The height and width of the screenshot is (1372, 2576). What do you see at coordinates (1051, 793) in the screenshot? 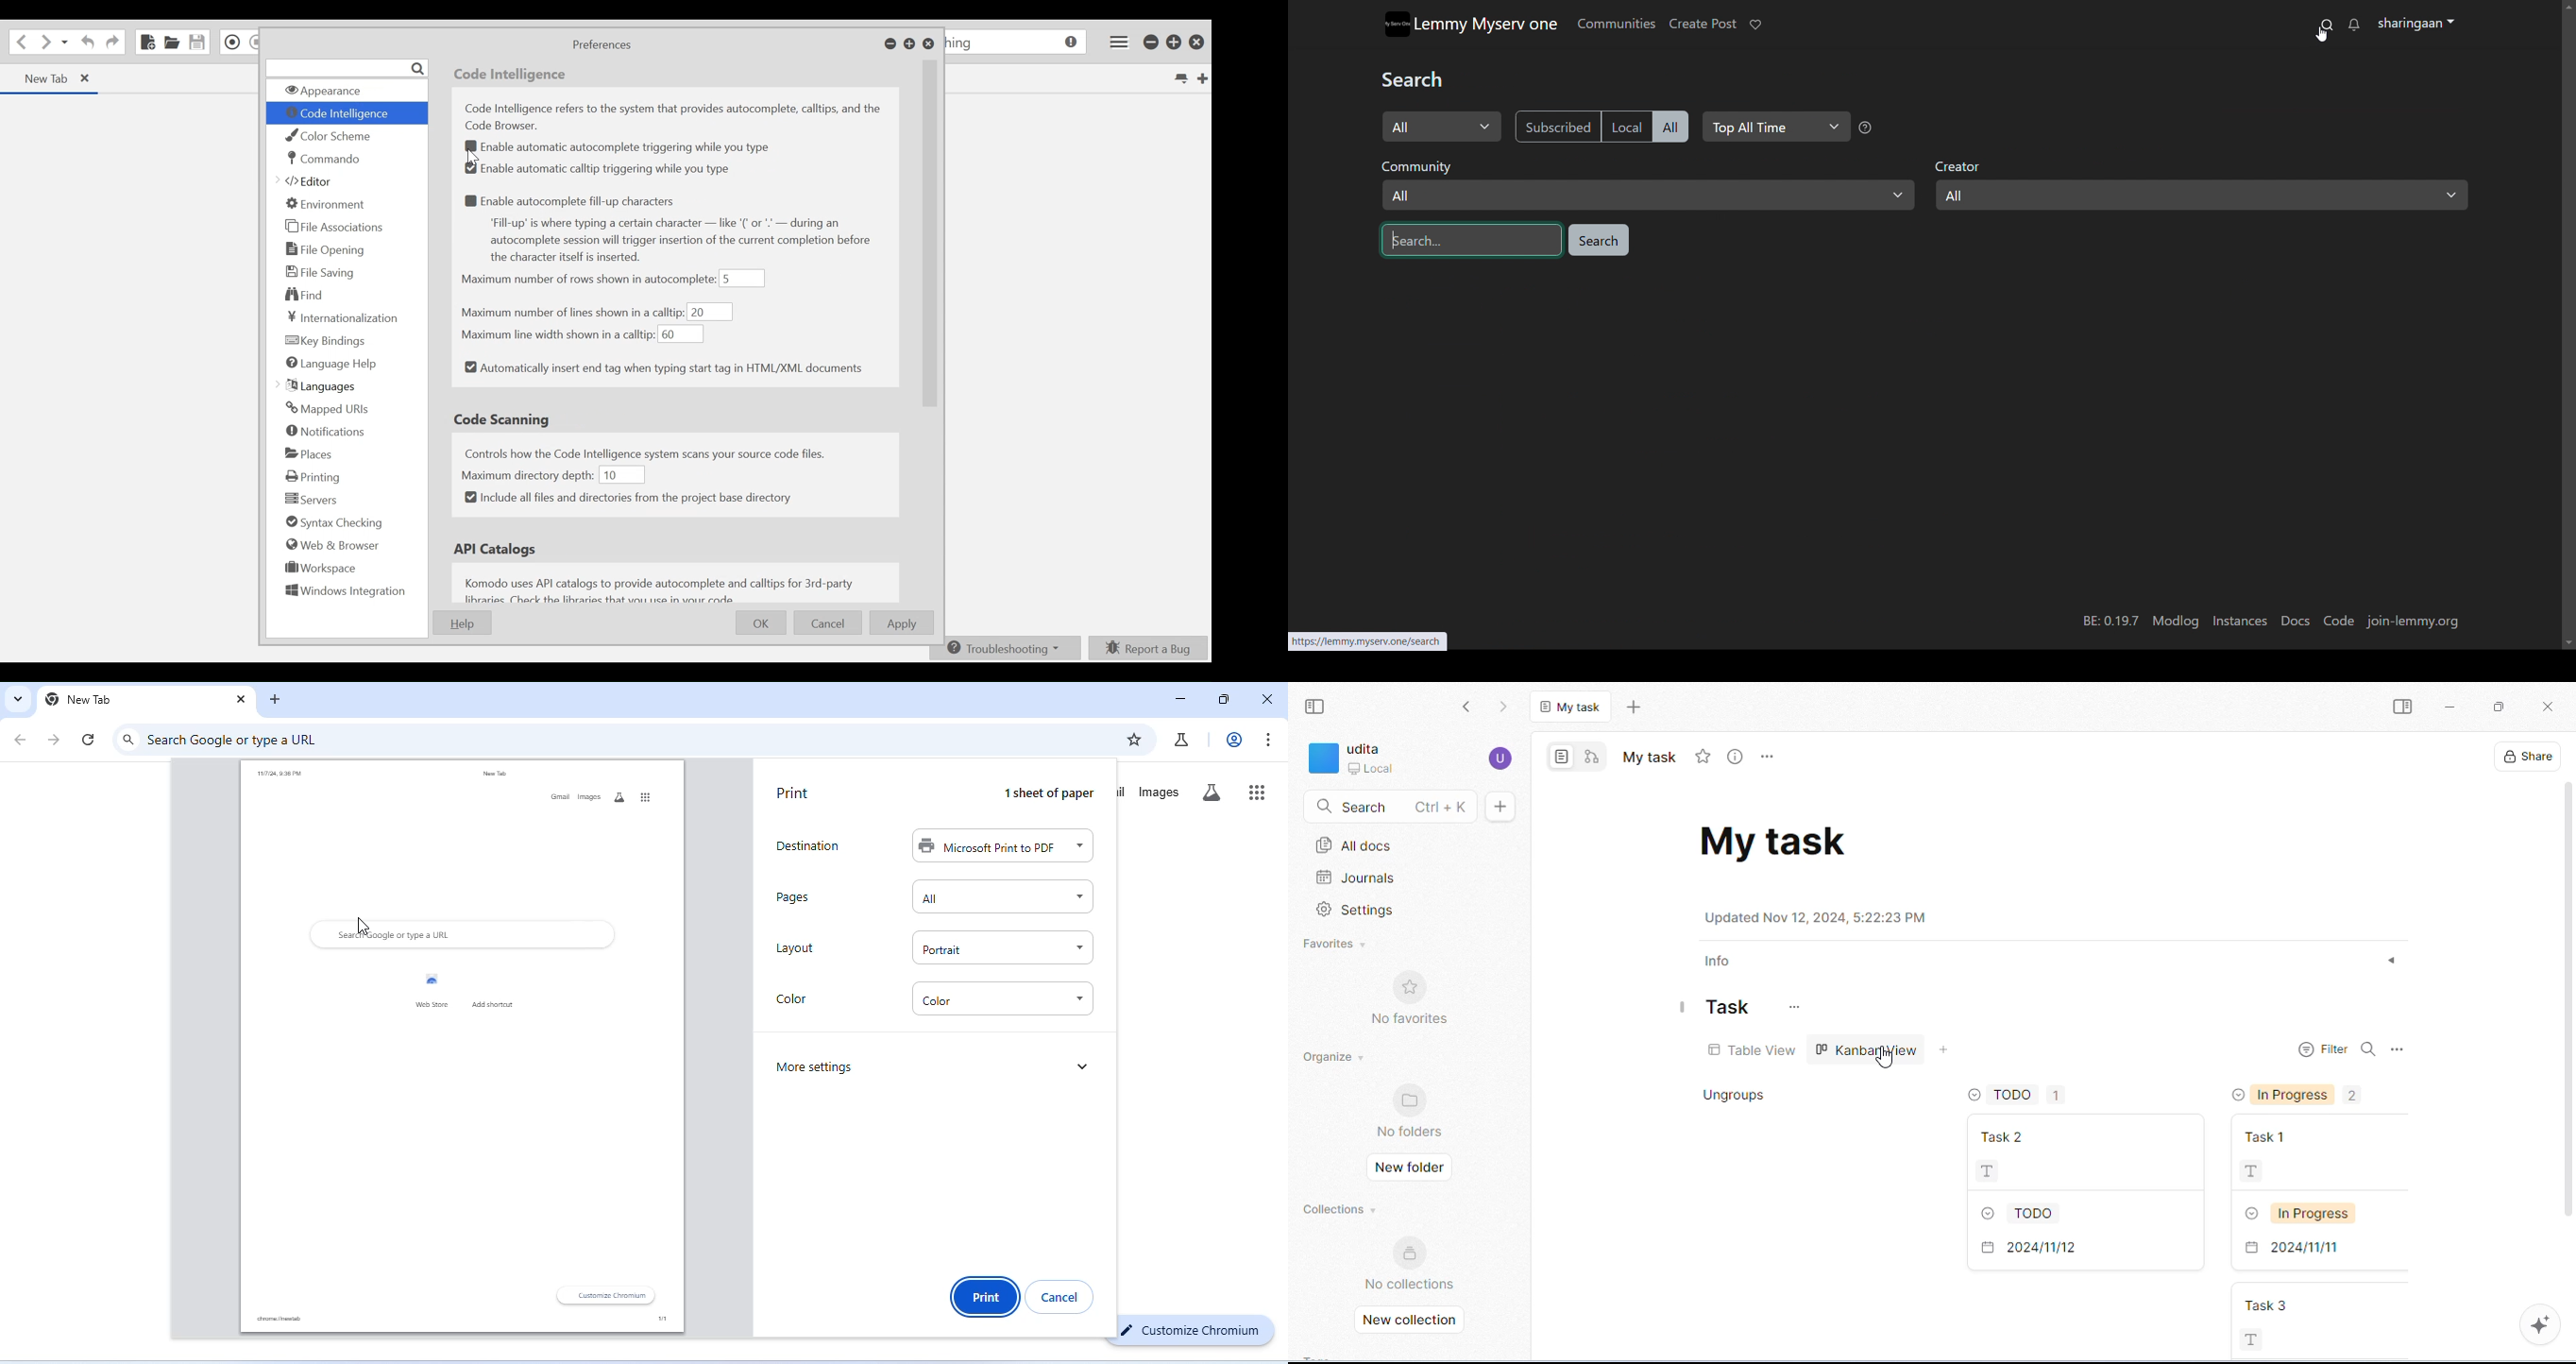
I see `1 sheet of paper` at bounding box center [1051, 793].